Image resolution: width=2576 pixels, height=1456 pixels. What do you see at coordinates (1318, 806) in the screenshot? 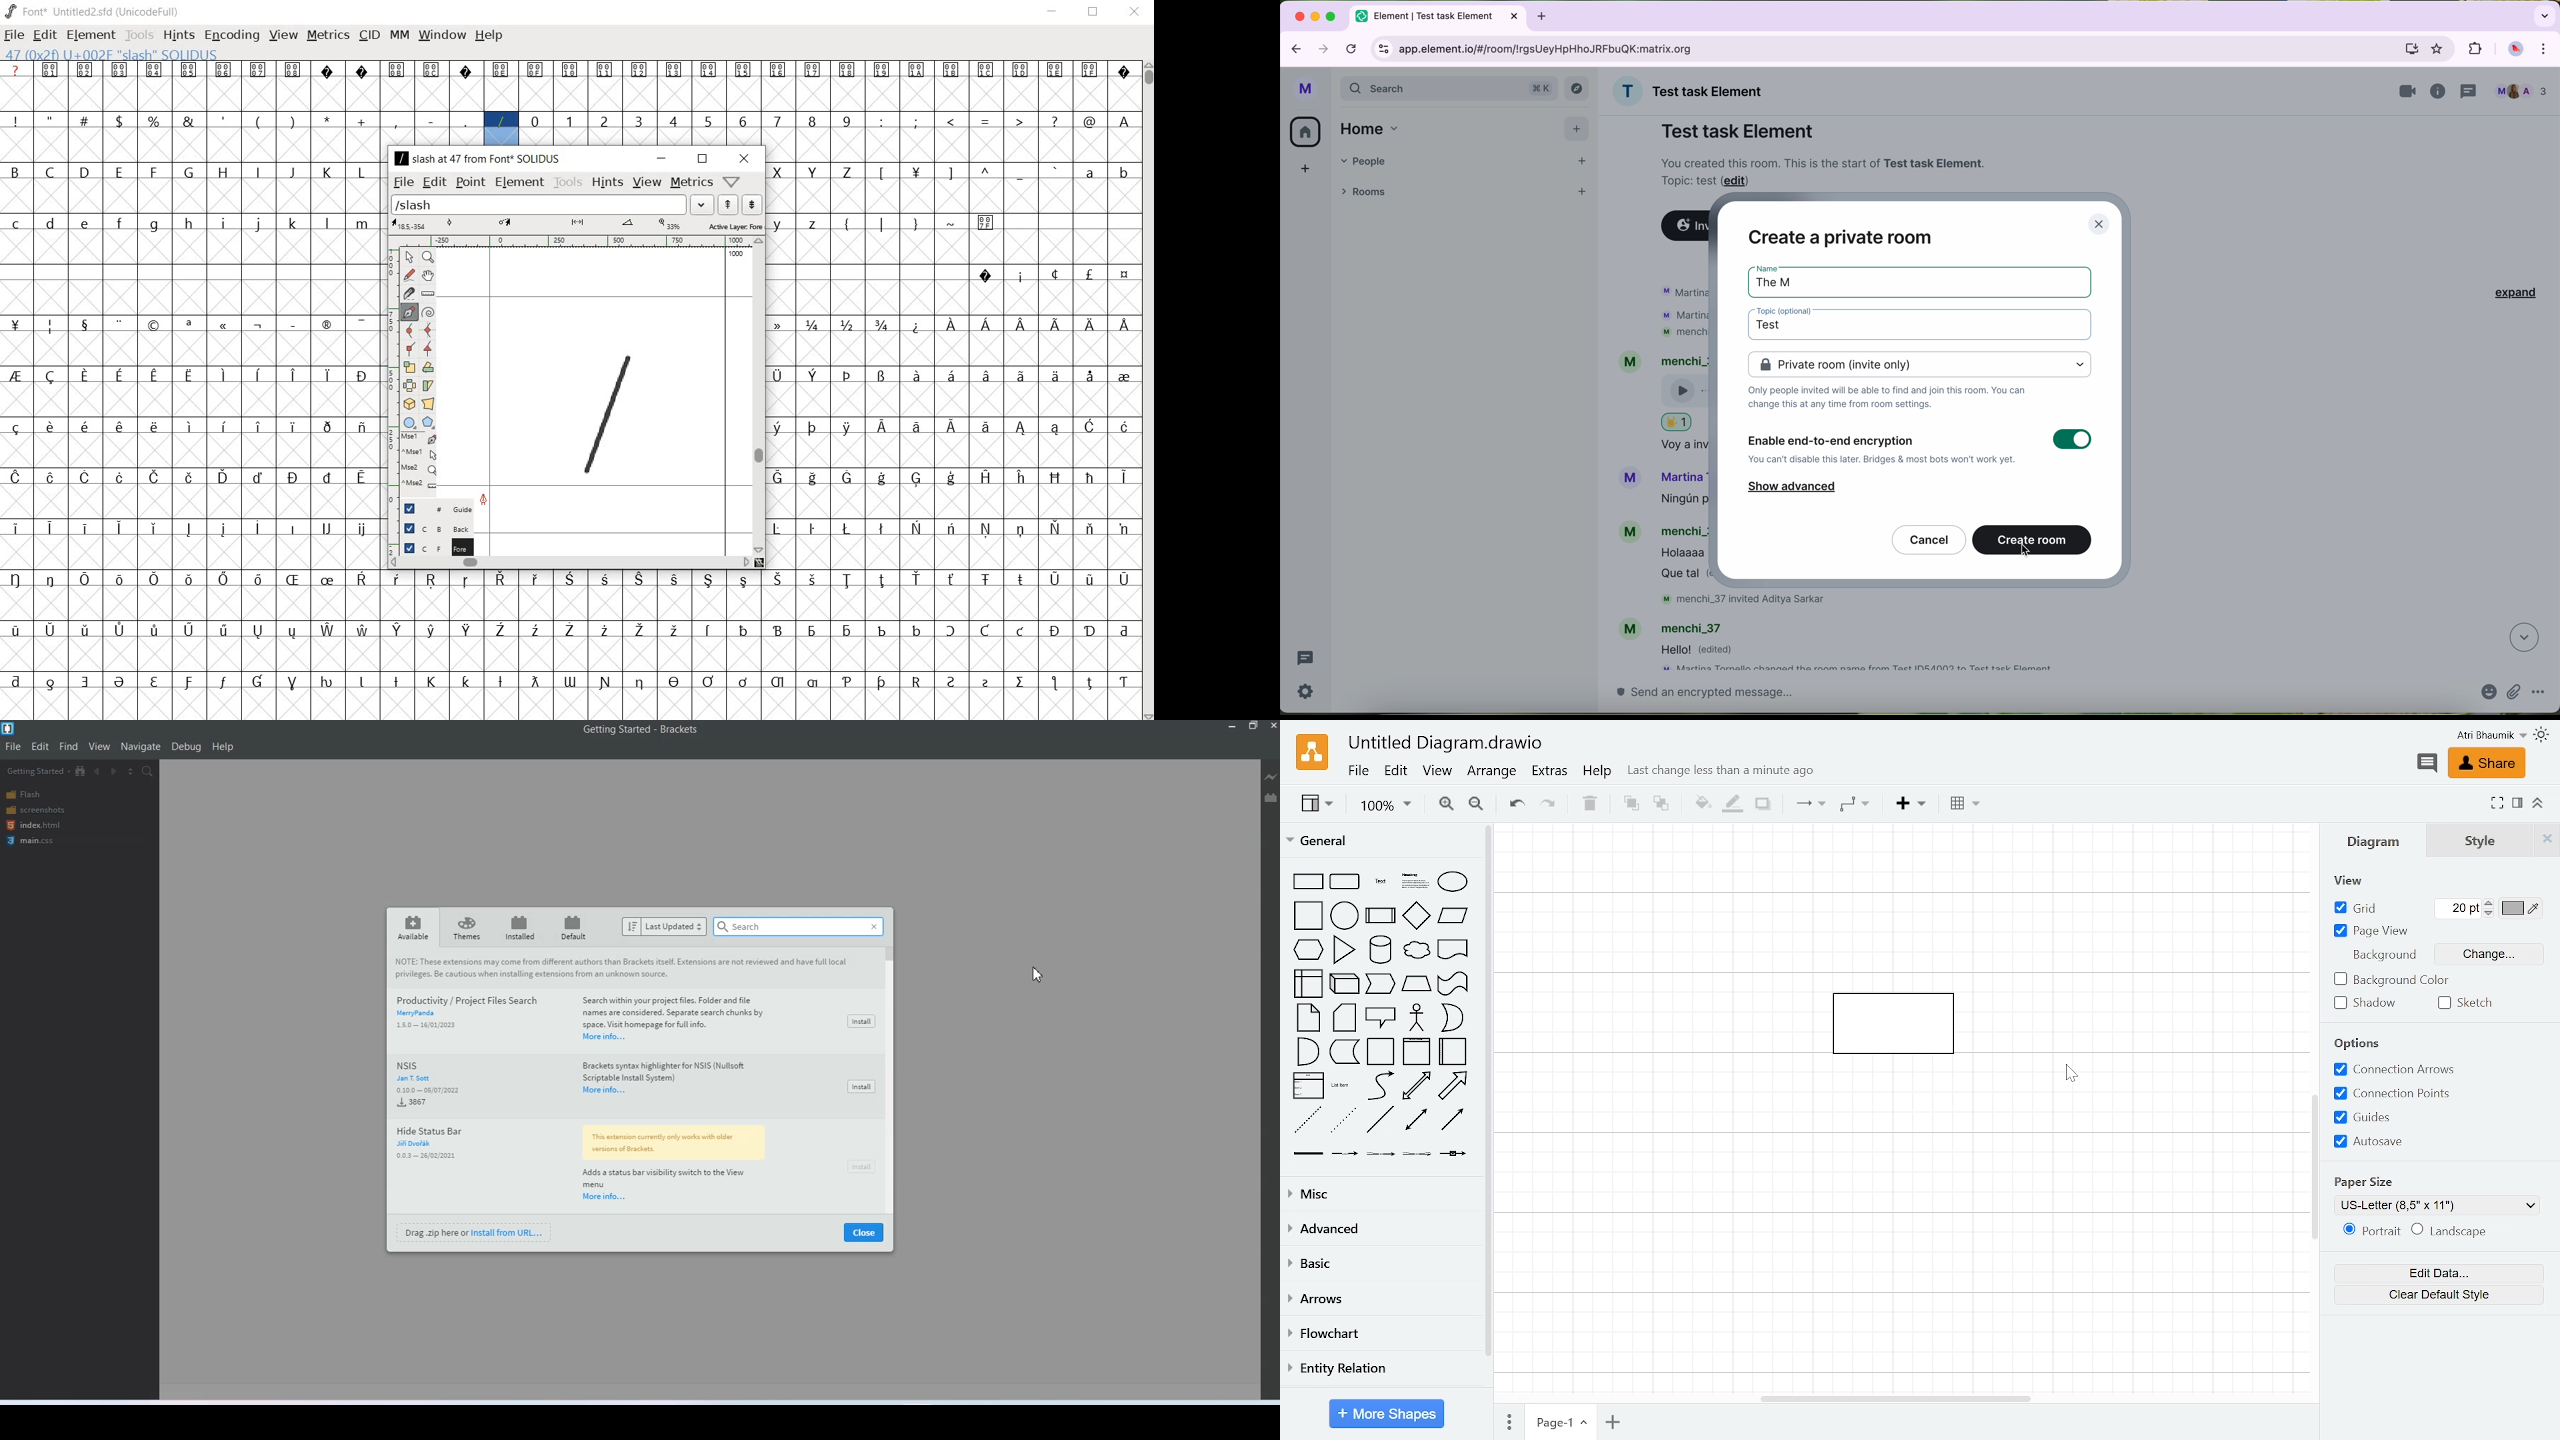
I see `View` at bounding box center [1318, 806].